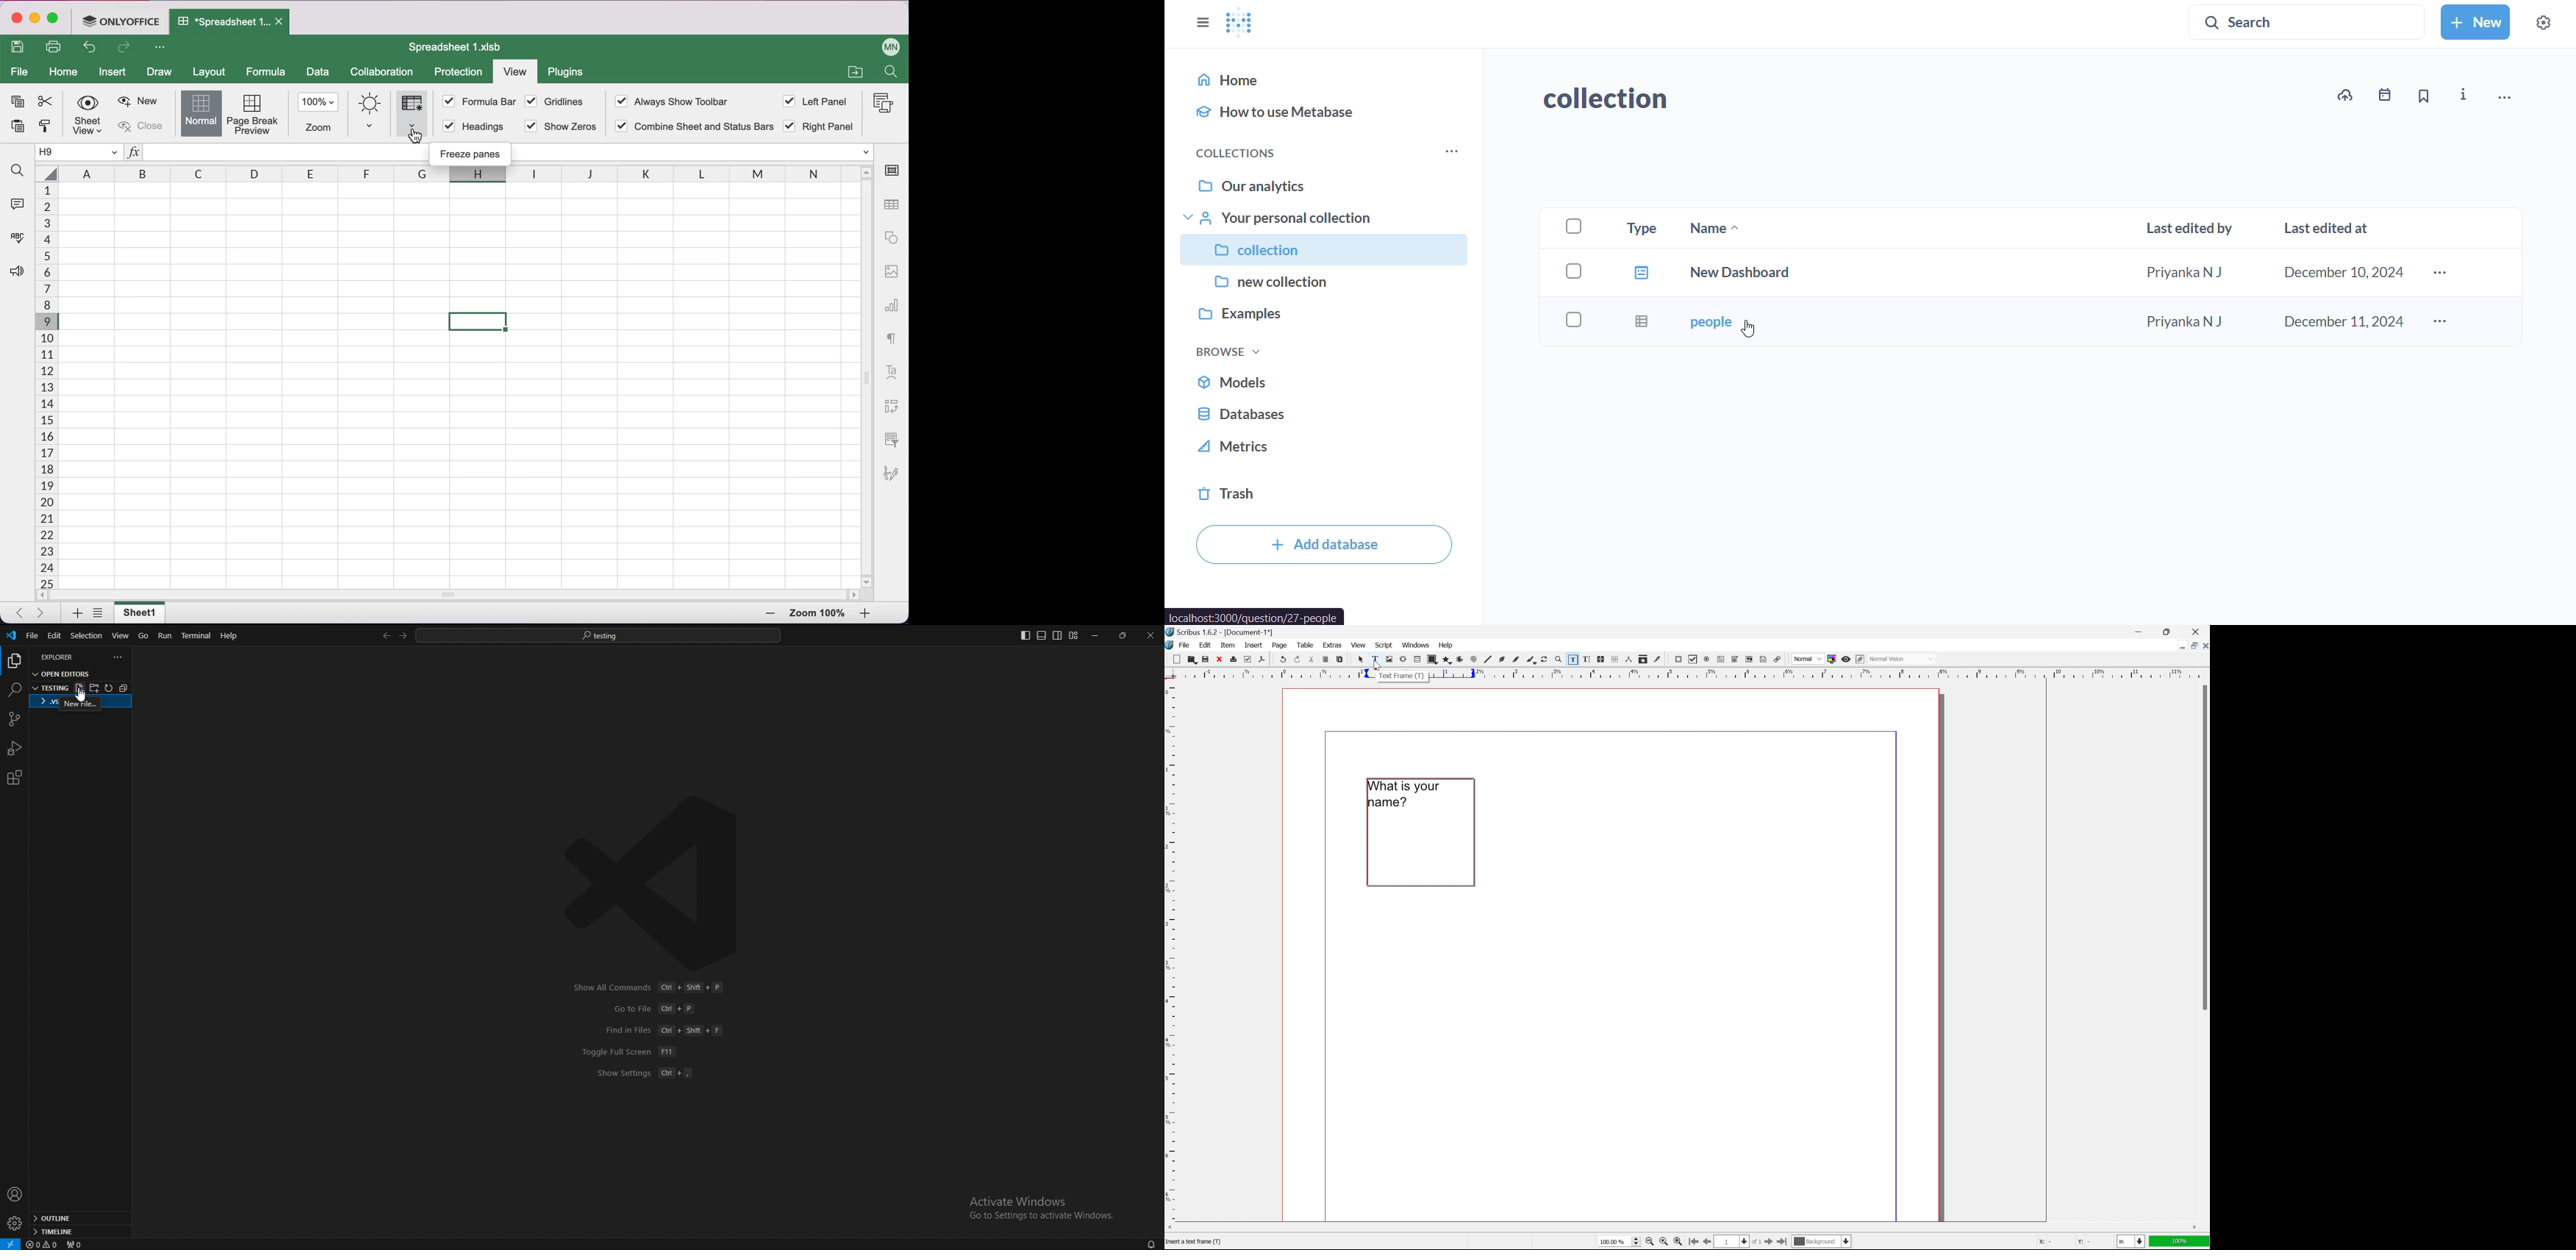  I want to click on windows, so click(1416, 645).